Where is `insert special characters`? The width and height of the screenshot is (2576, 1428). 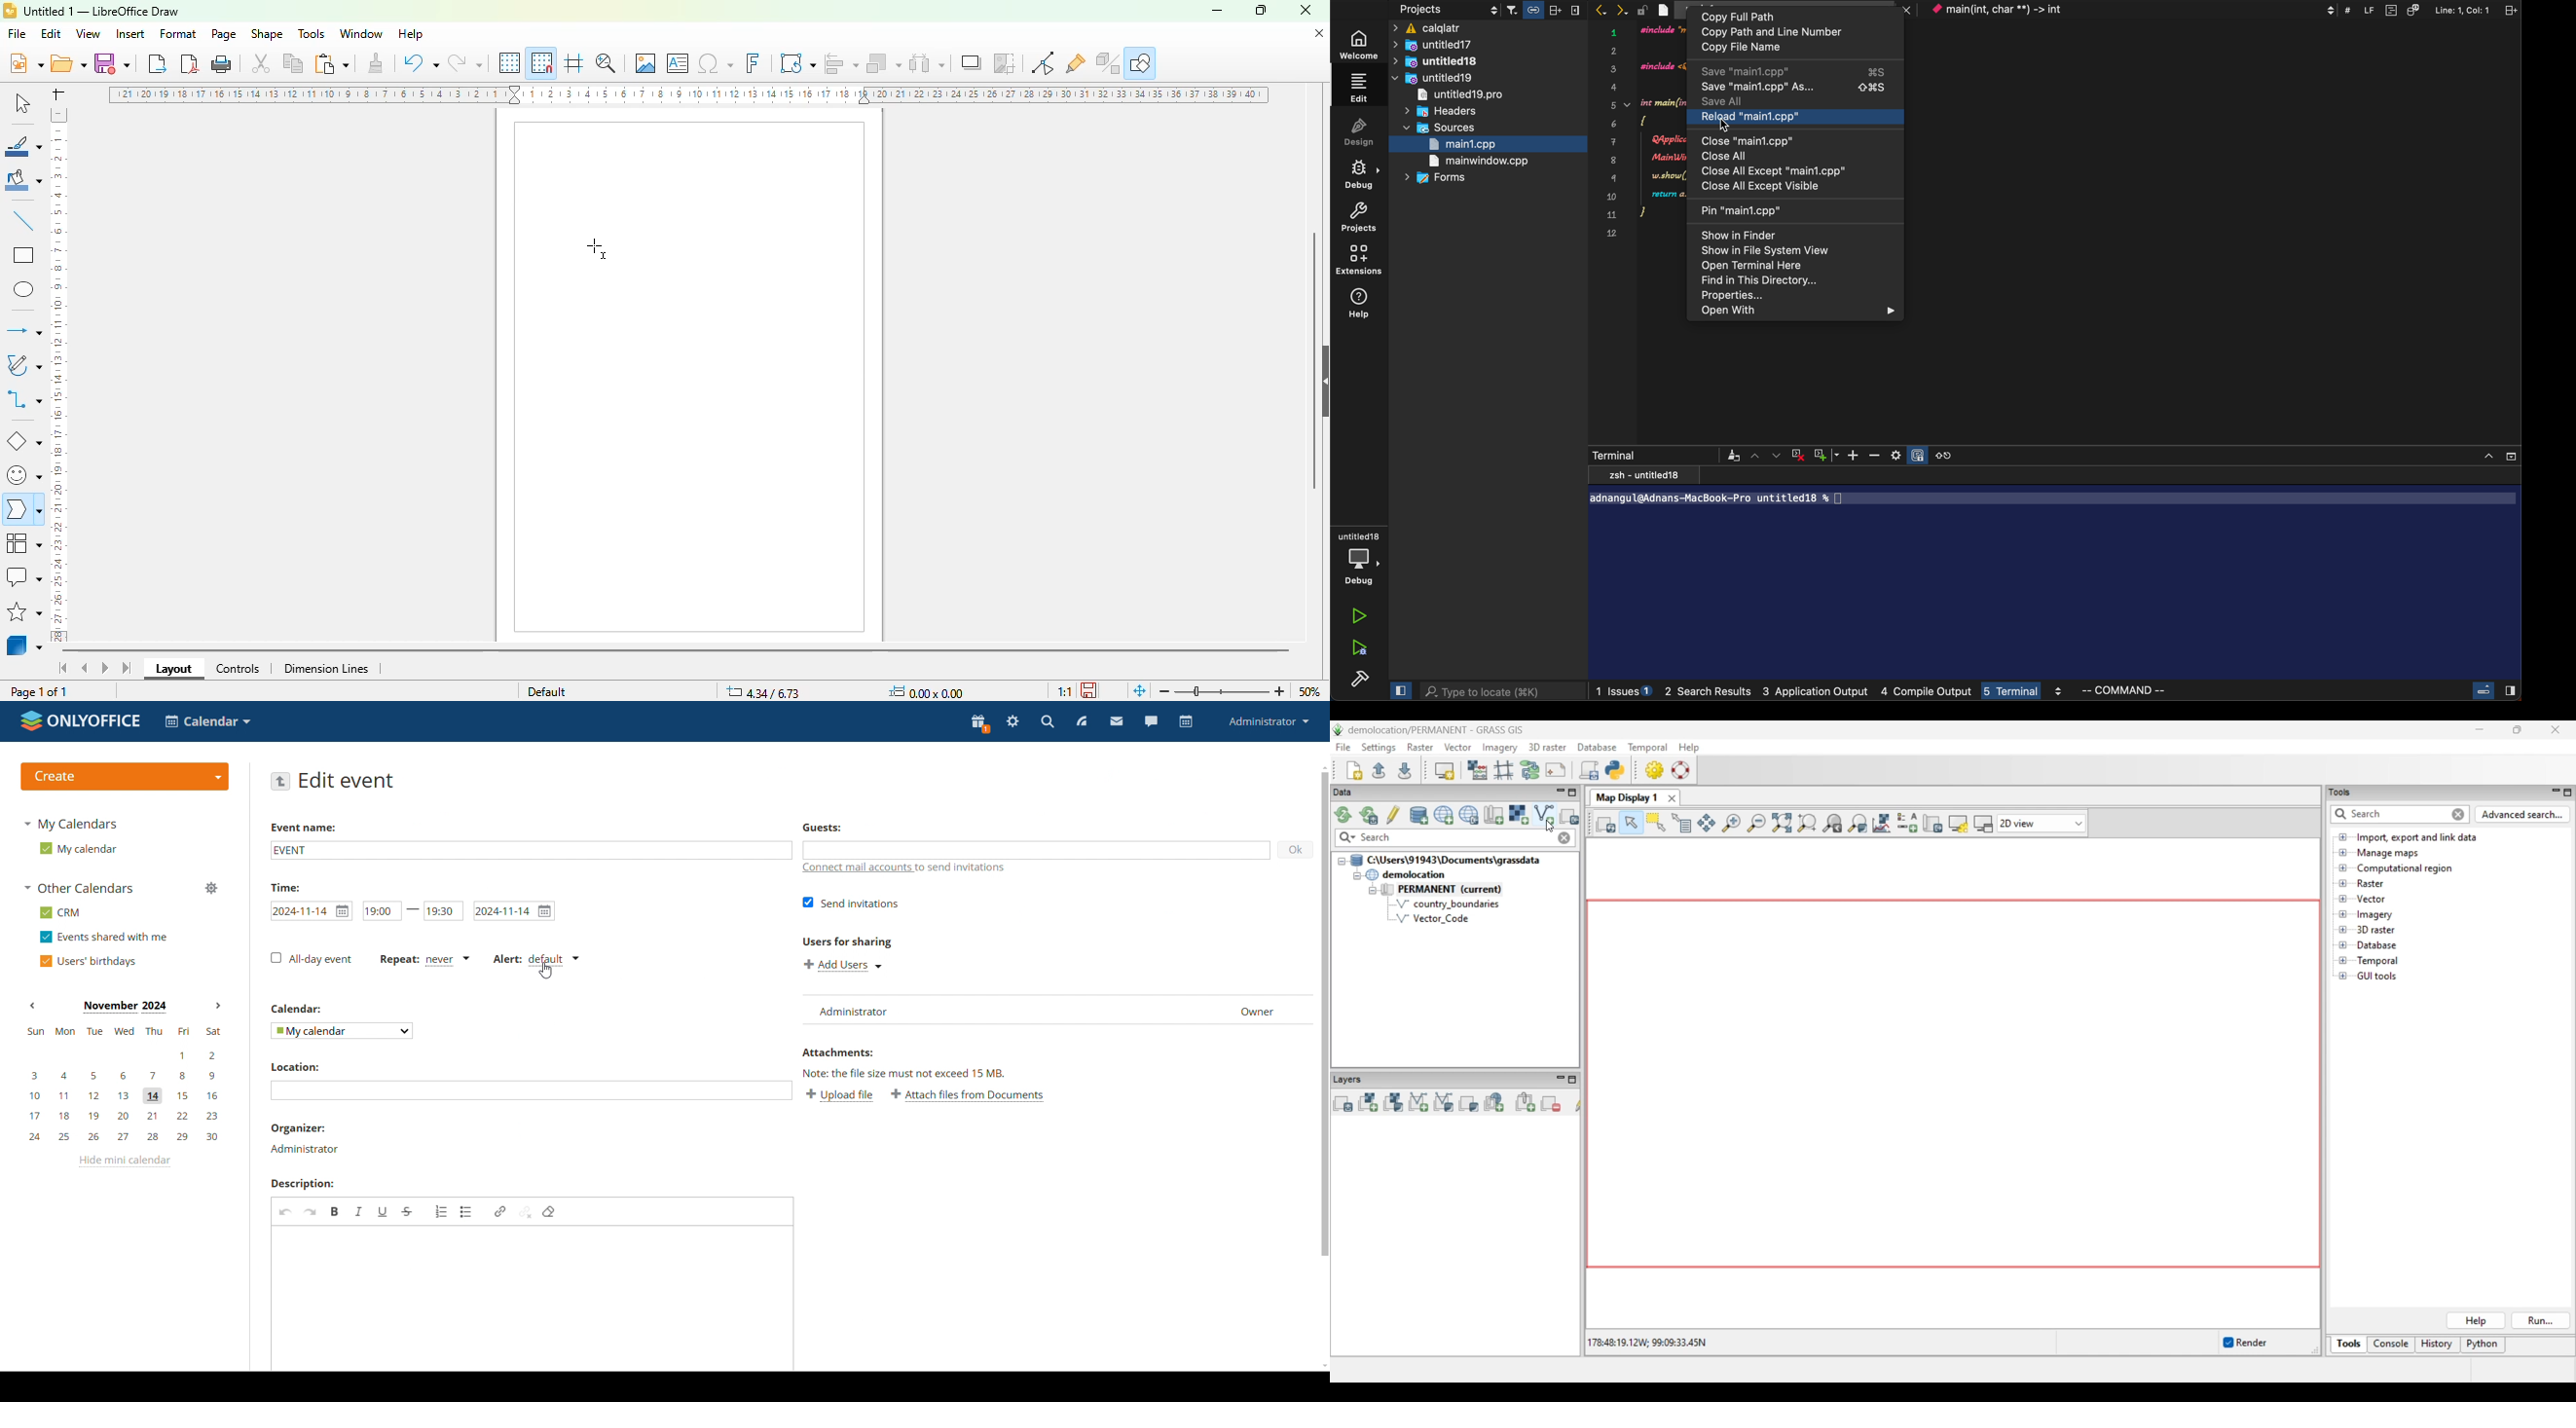 insert special characters is located at coordinates (716, 63).